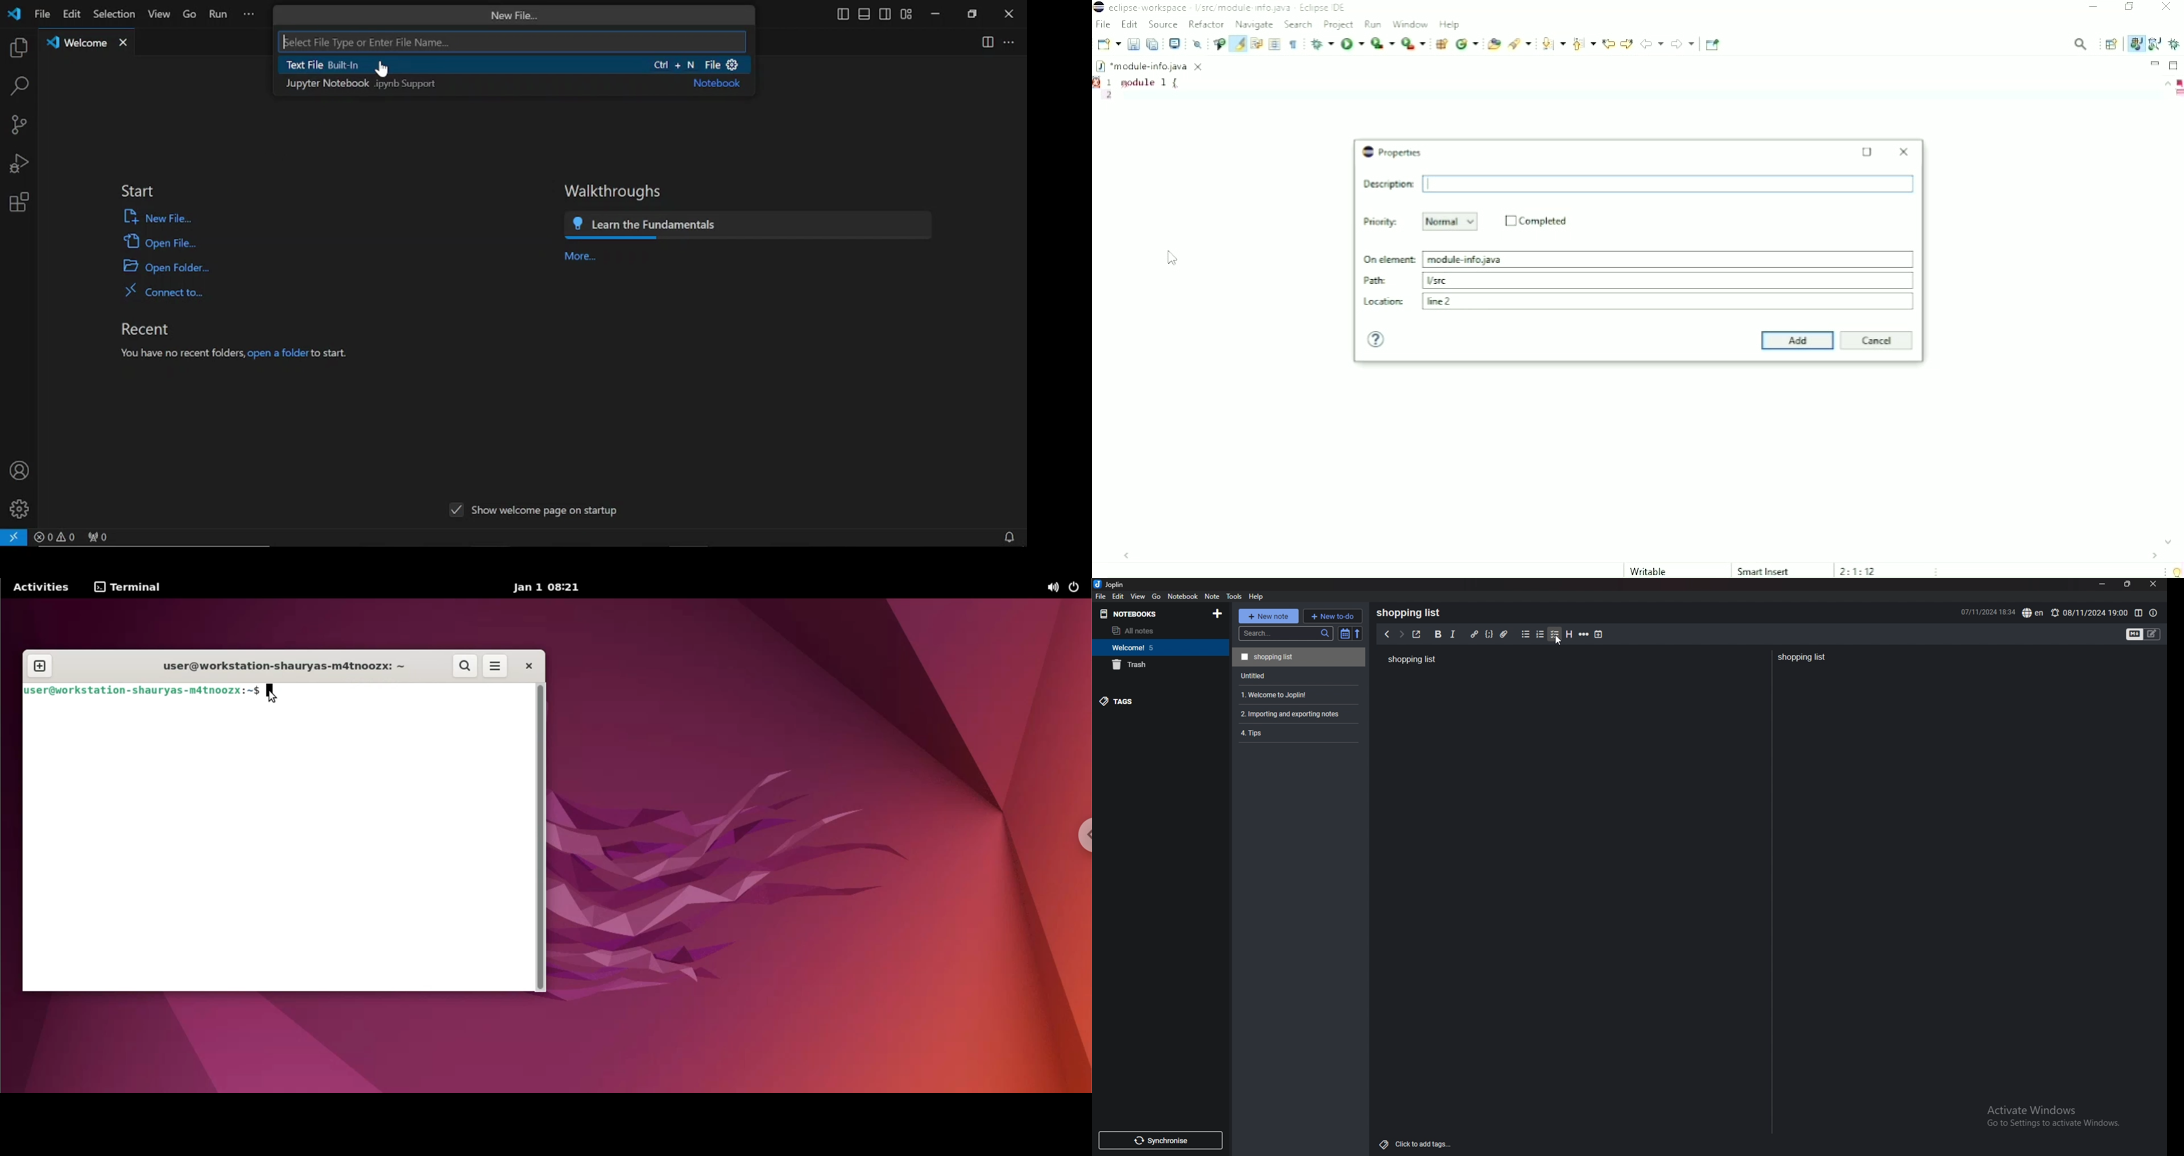  I want to click on Cursor, so click(1557, 641).